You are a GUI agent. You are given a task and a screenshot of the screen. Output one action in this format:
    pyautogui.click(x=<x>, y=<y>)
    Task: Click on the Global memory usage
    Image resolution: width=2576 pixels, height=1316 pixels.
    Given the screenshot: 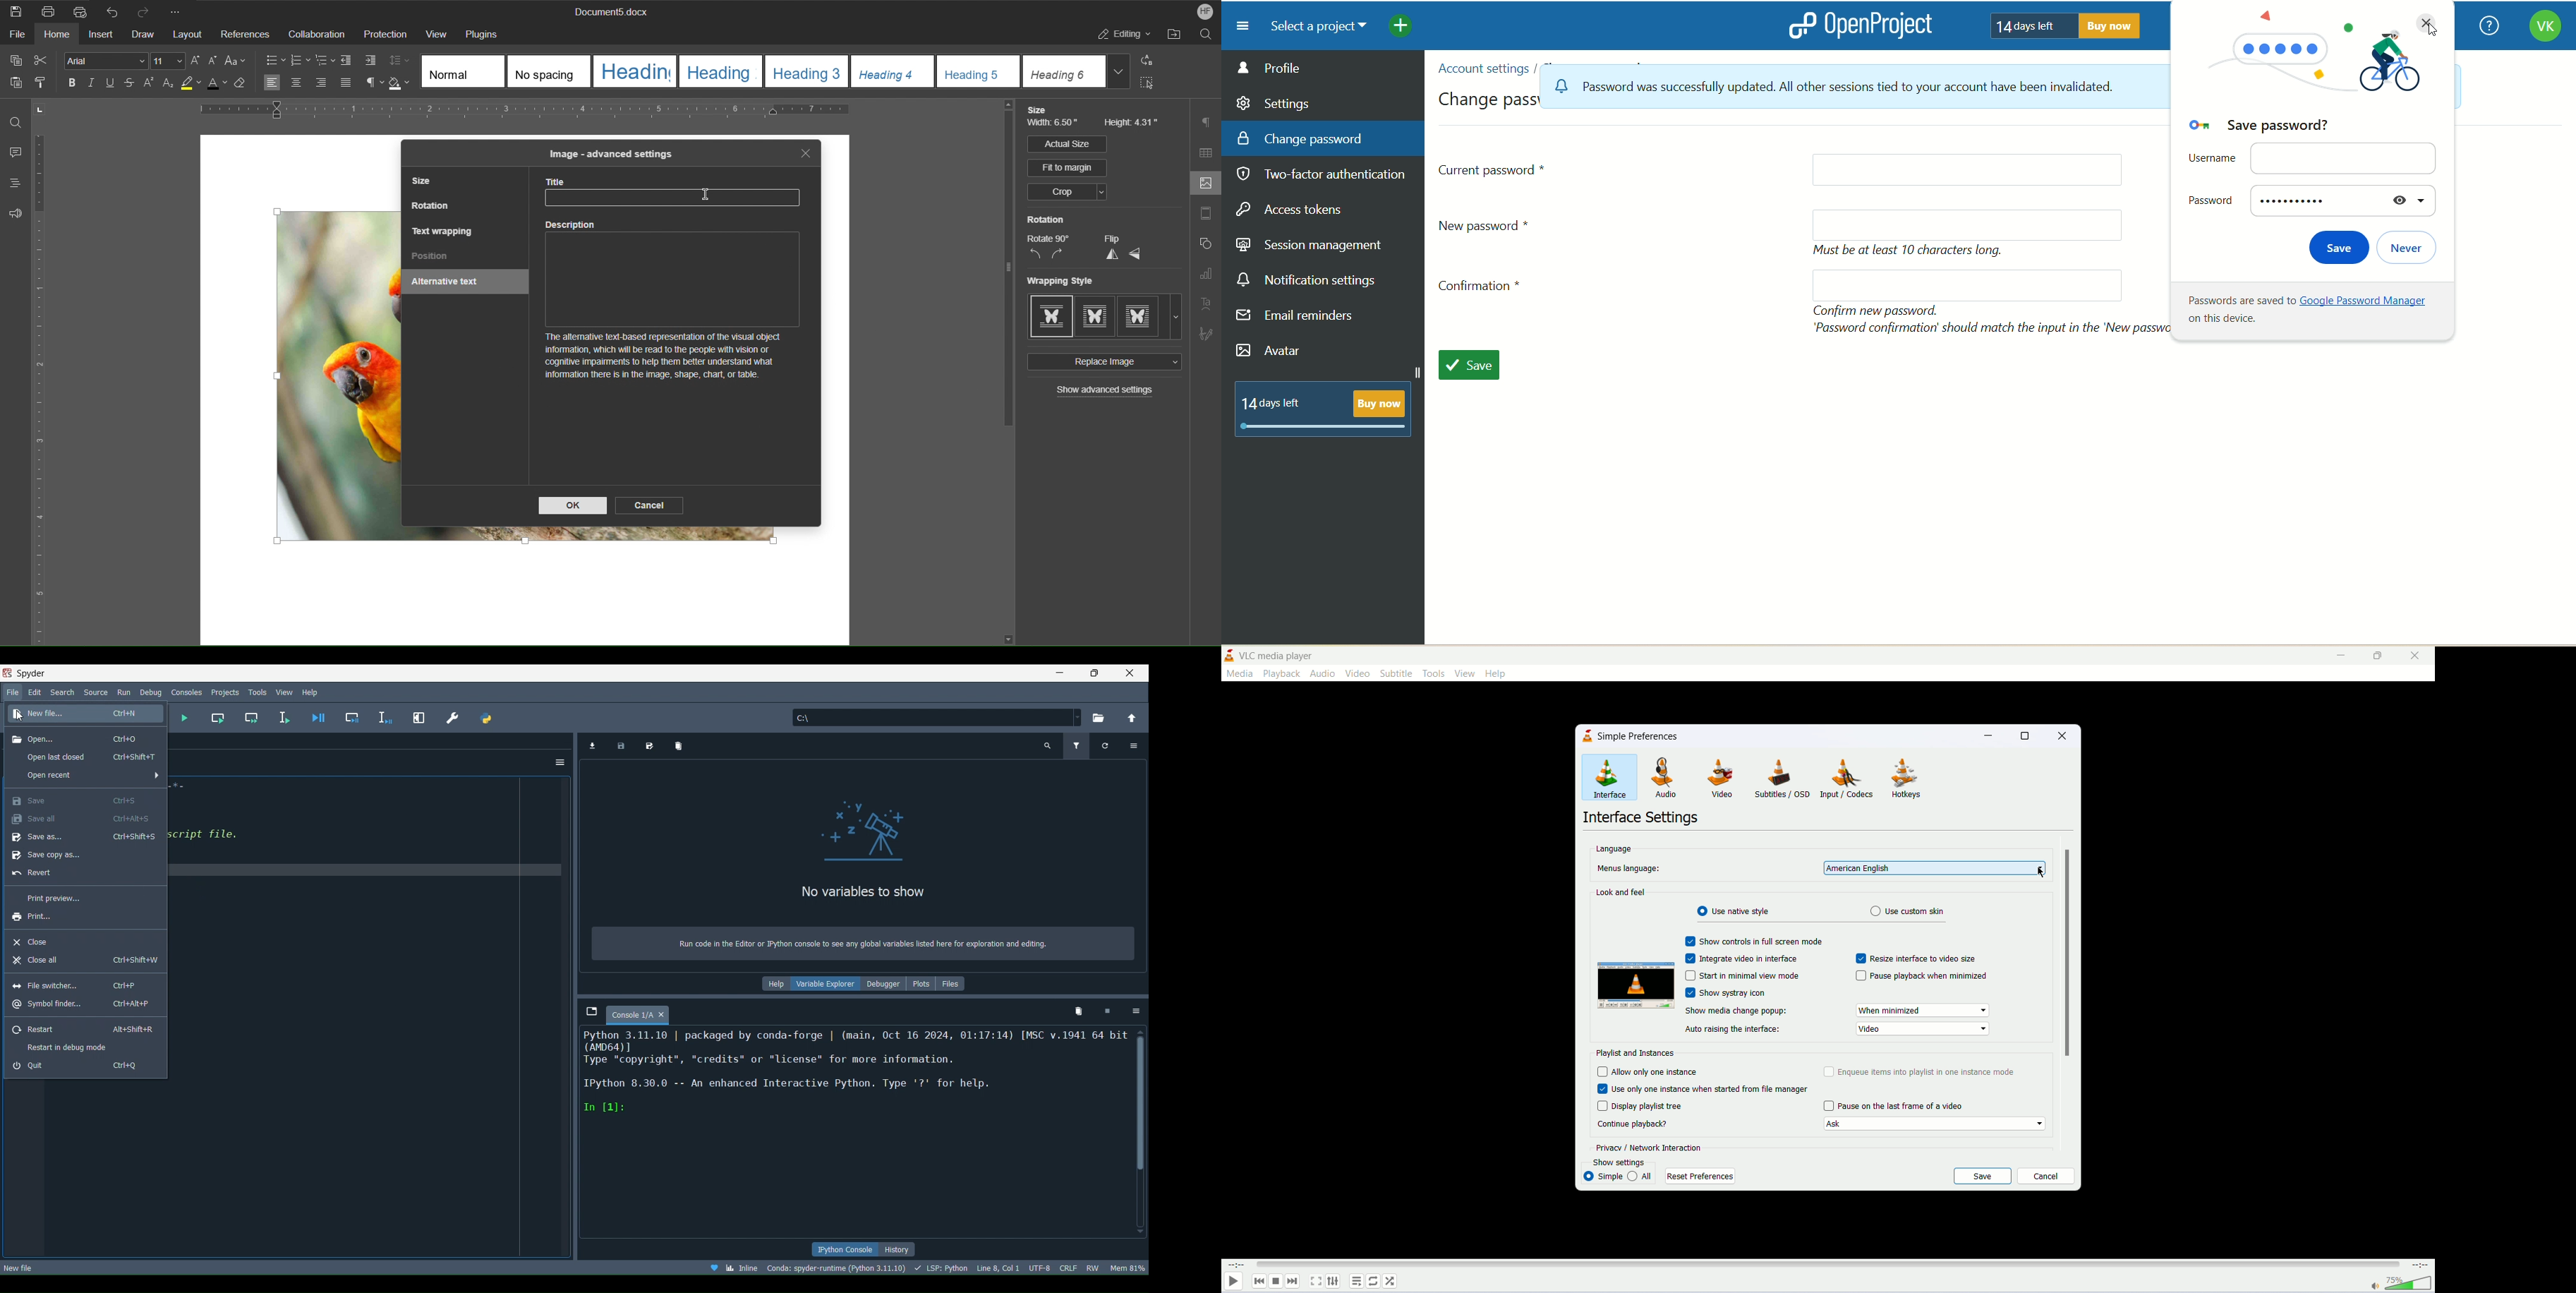 What is the action you would take?
    pyautogui.click(x=1127, y=1268)
    